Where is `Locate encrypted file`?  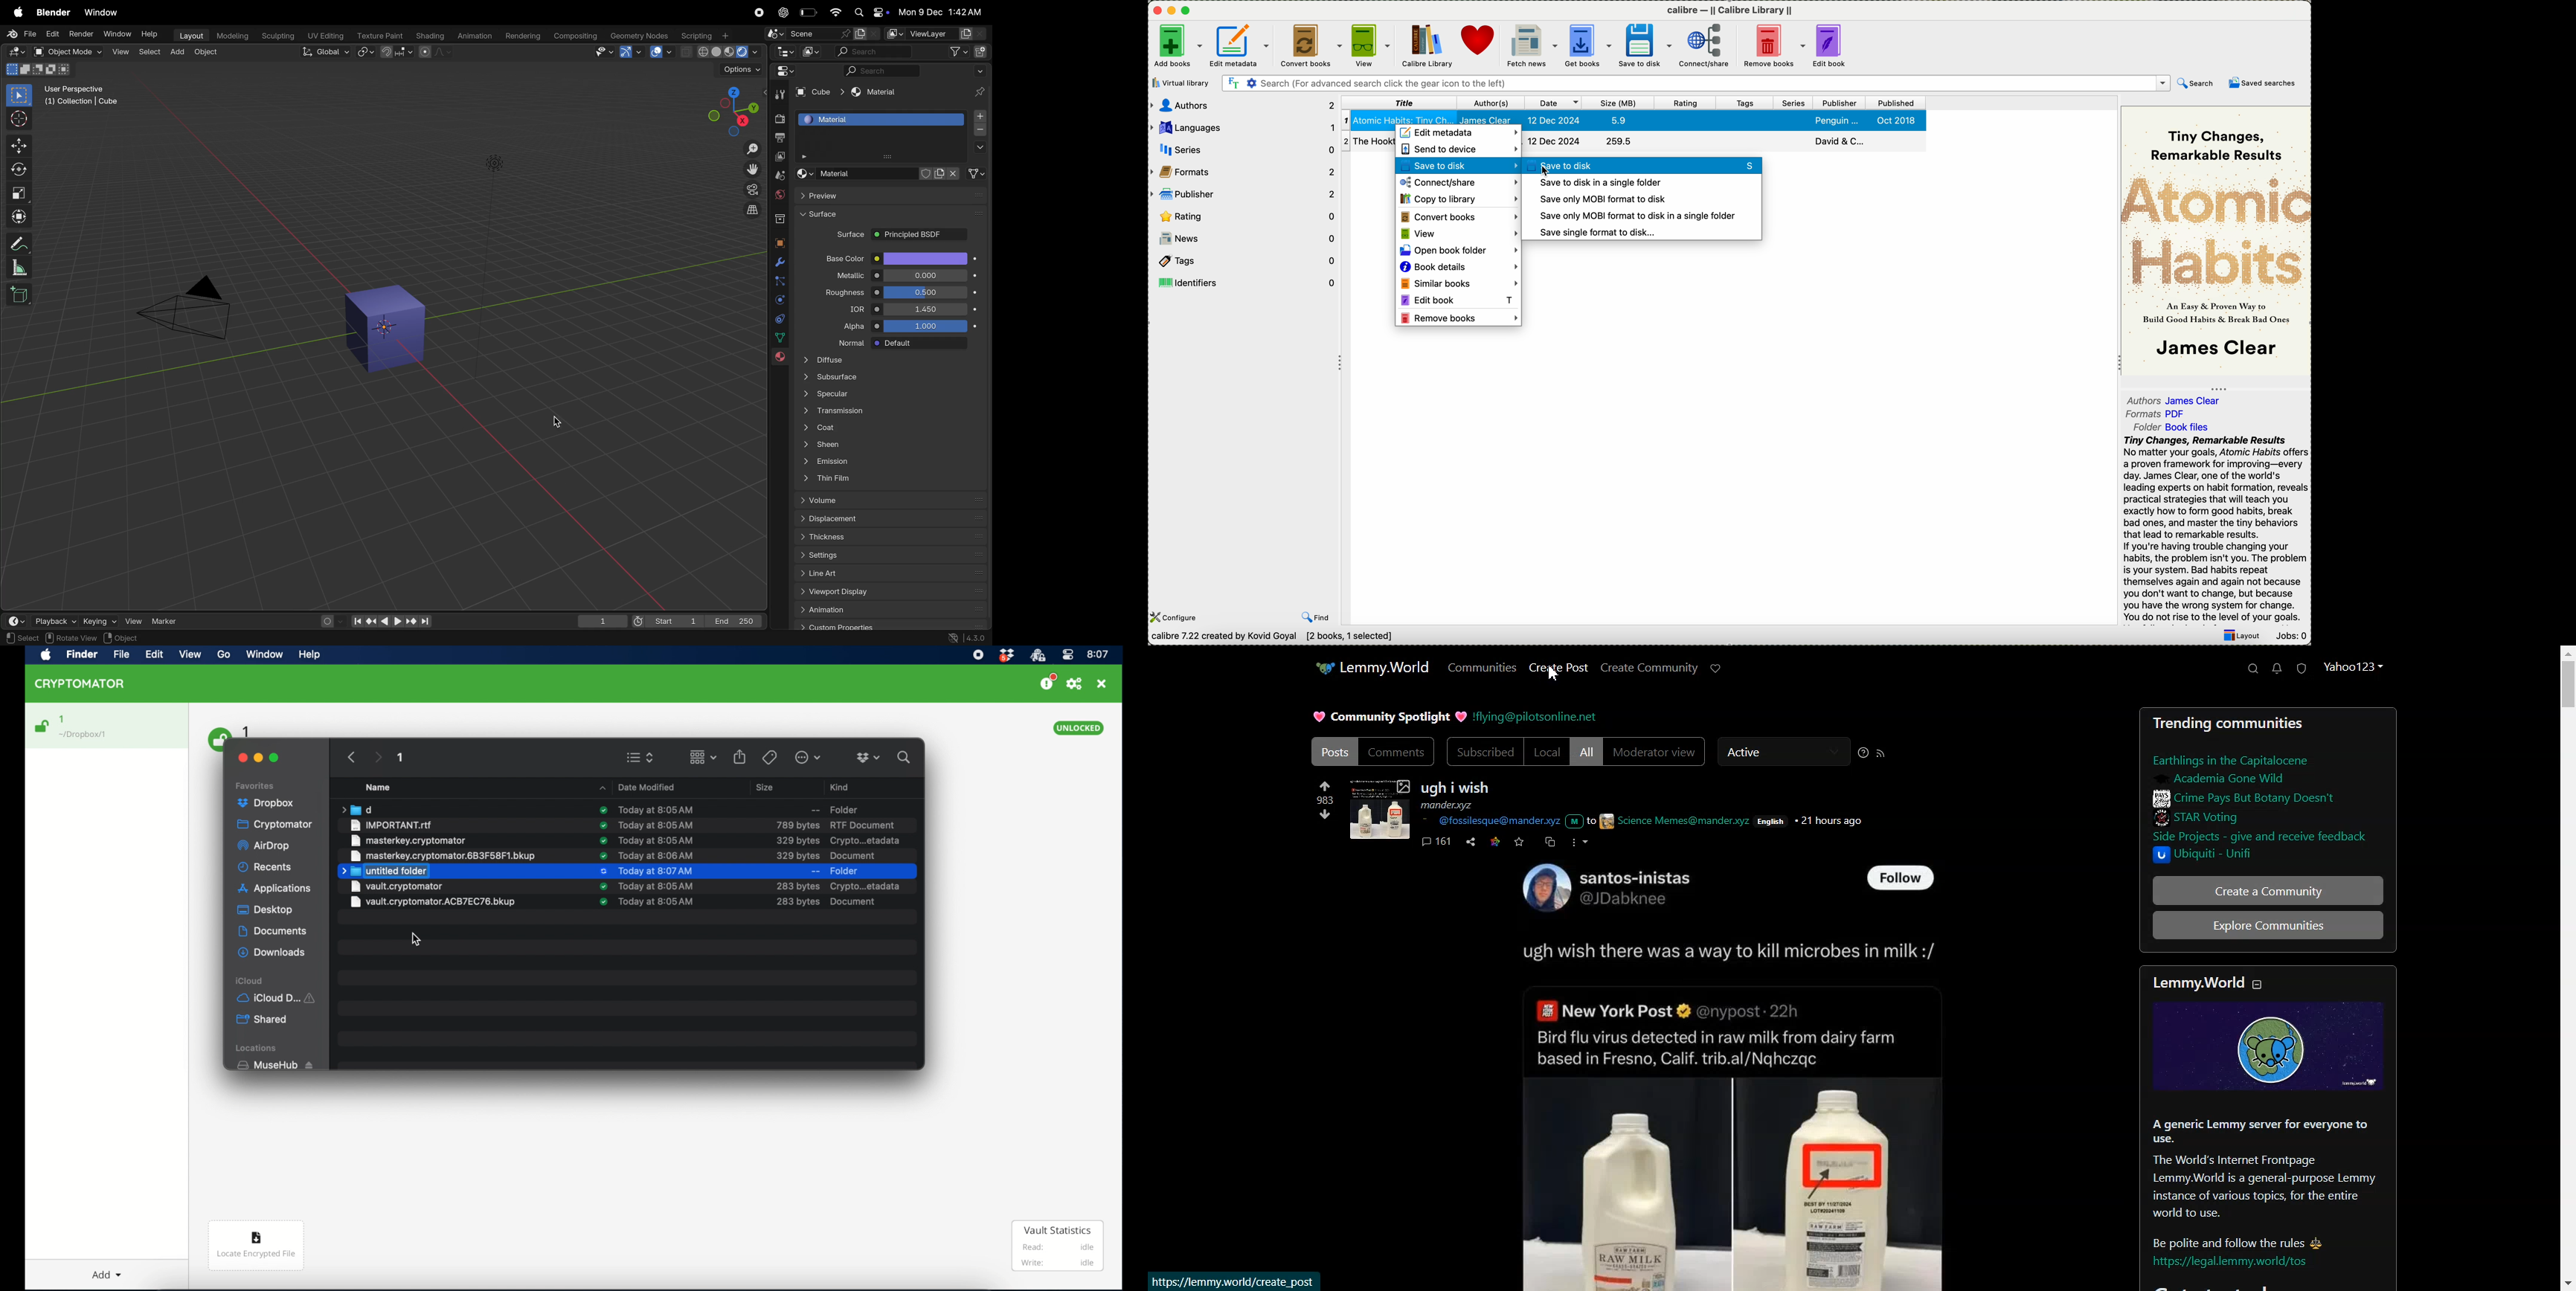 Locate encrypted file is located at coordinates (257, 1247).